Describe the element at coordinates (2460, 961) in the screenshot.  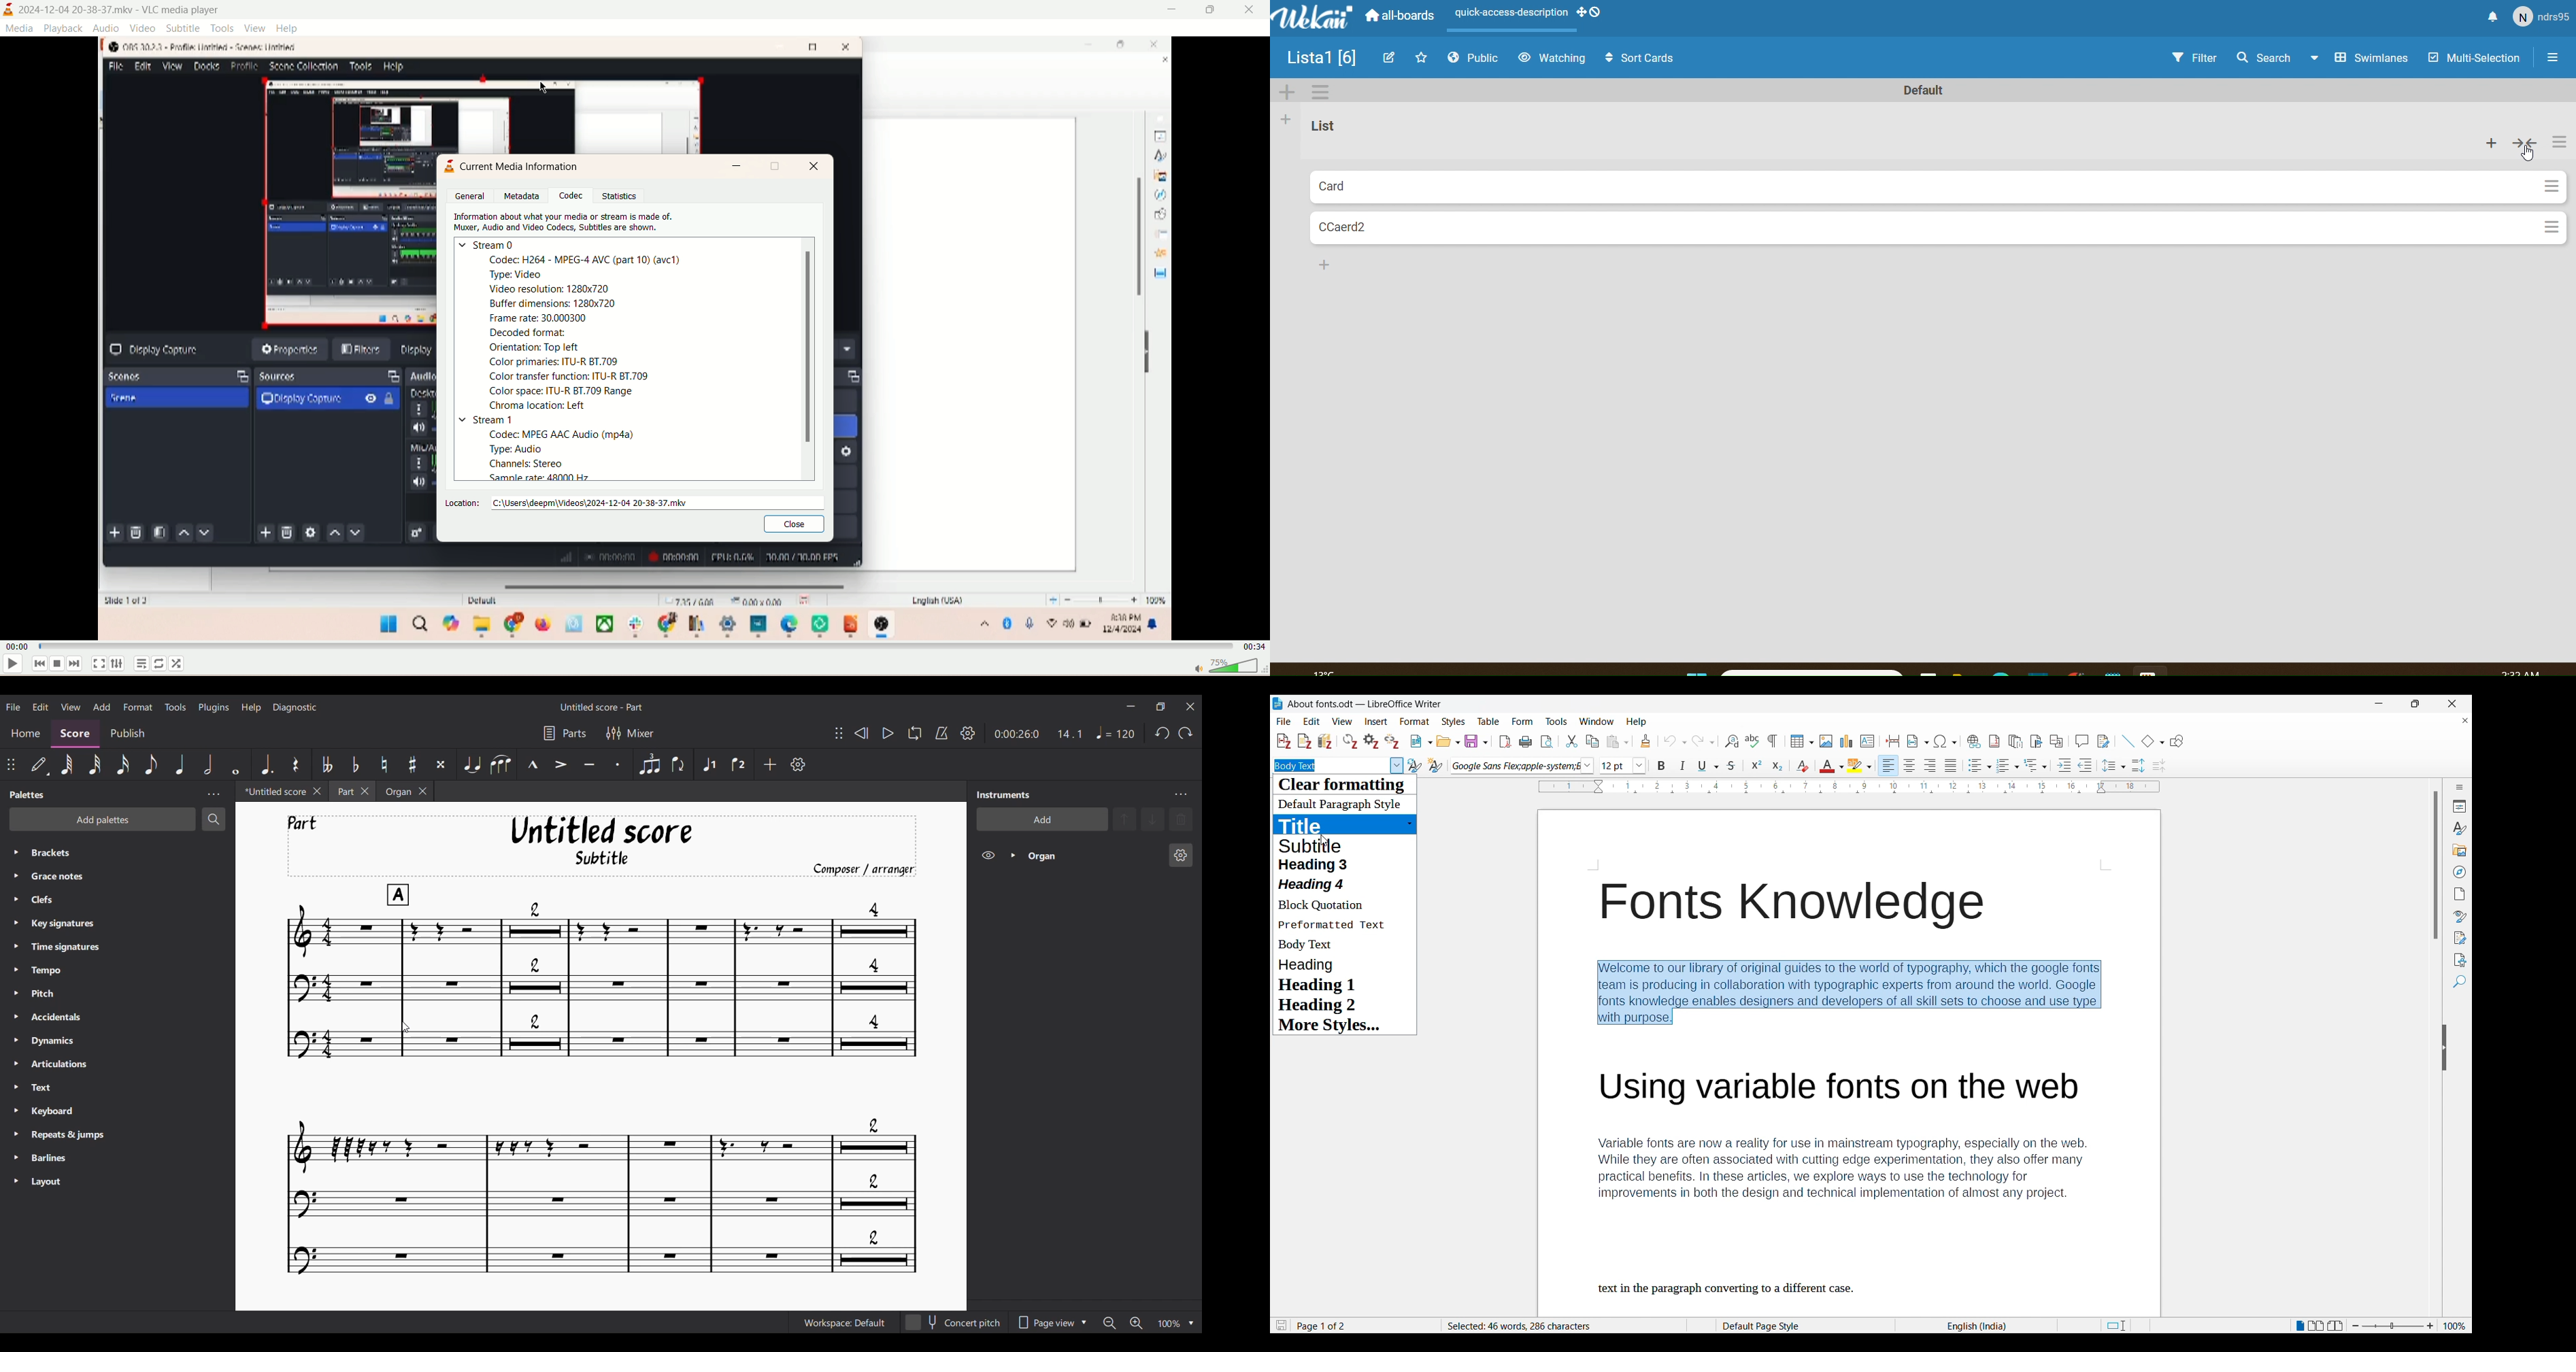
I see `Accessibility check` at that location.